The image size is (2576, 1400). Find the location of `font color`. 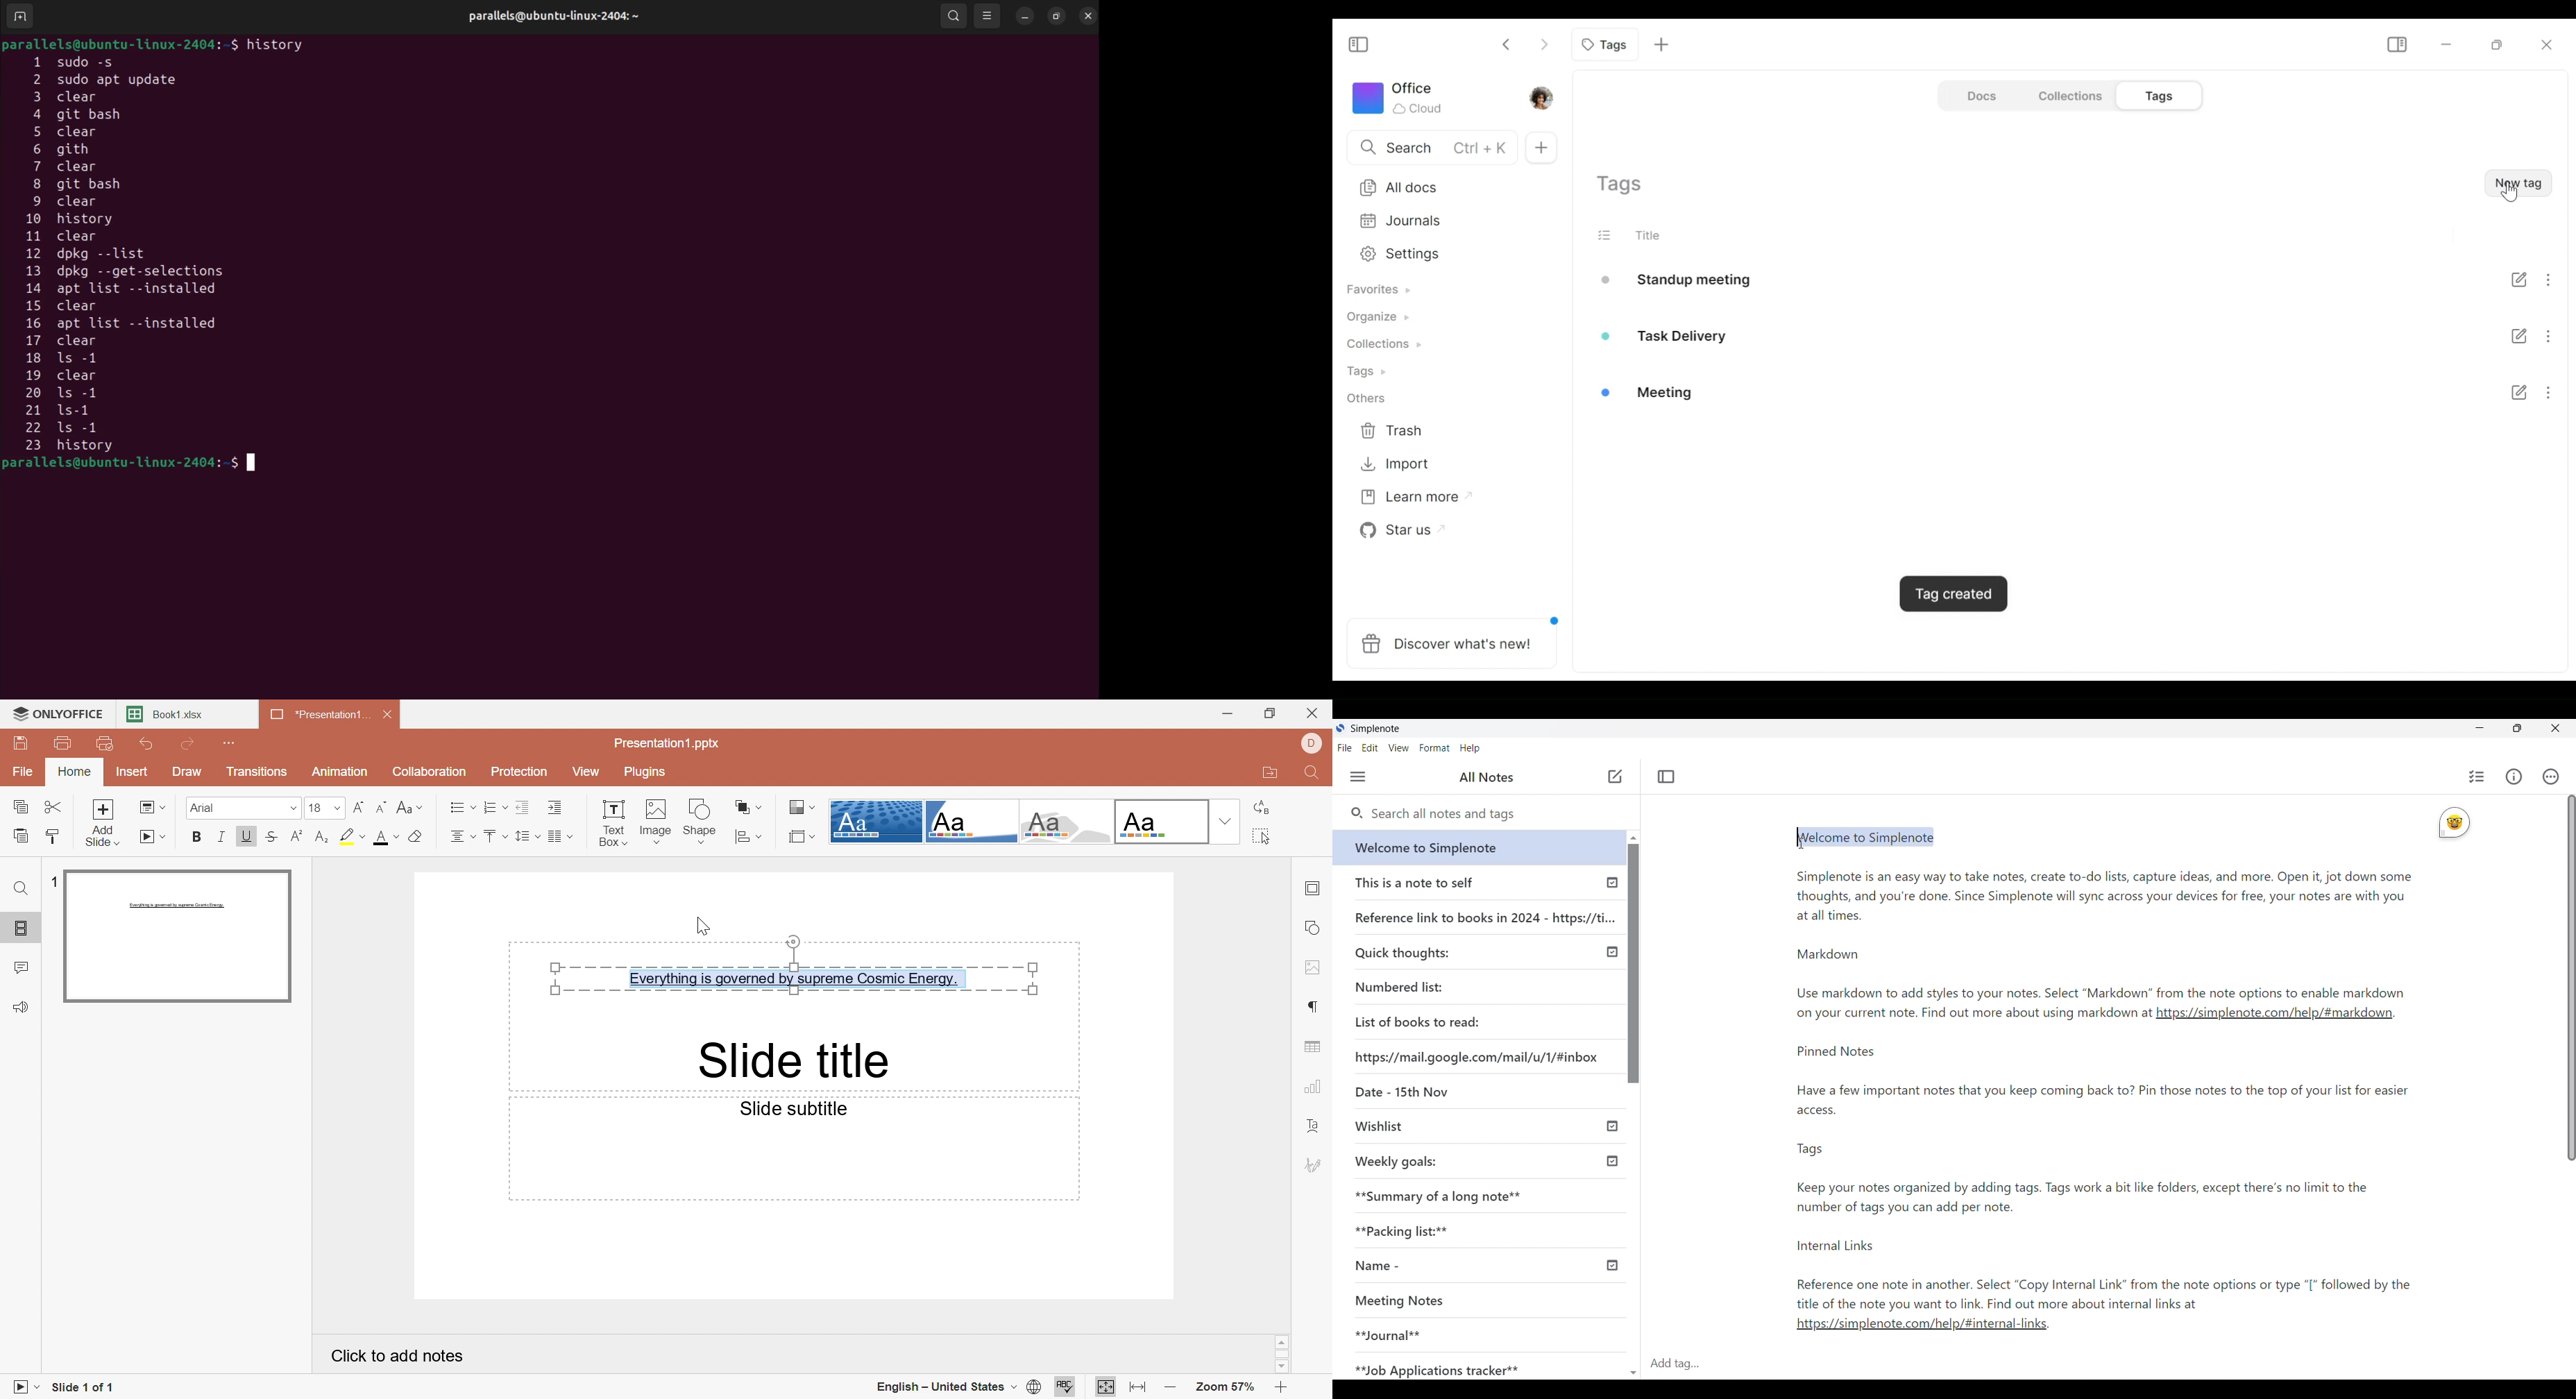

font color is located at coordinates (387, 837).